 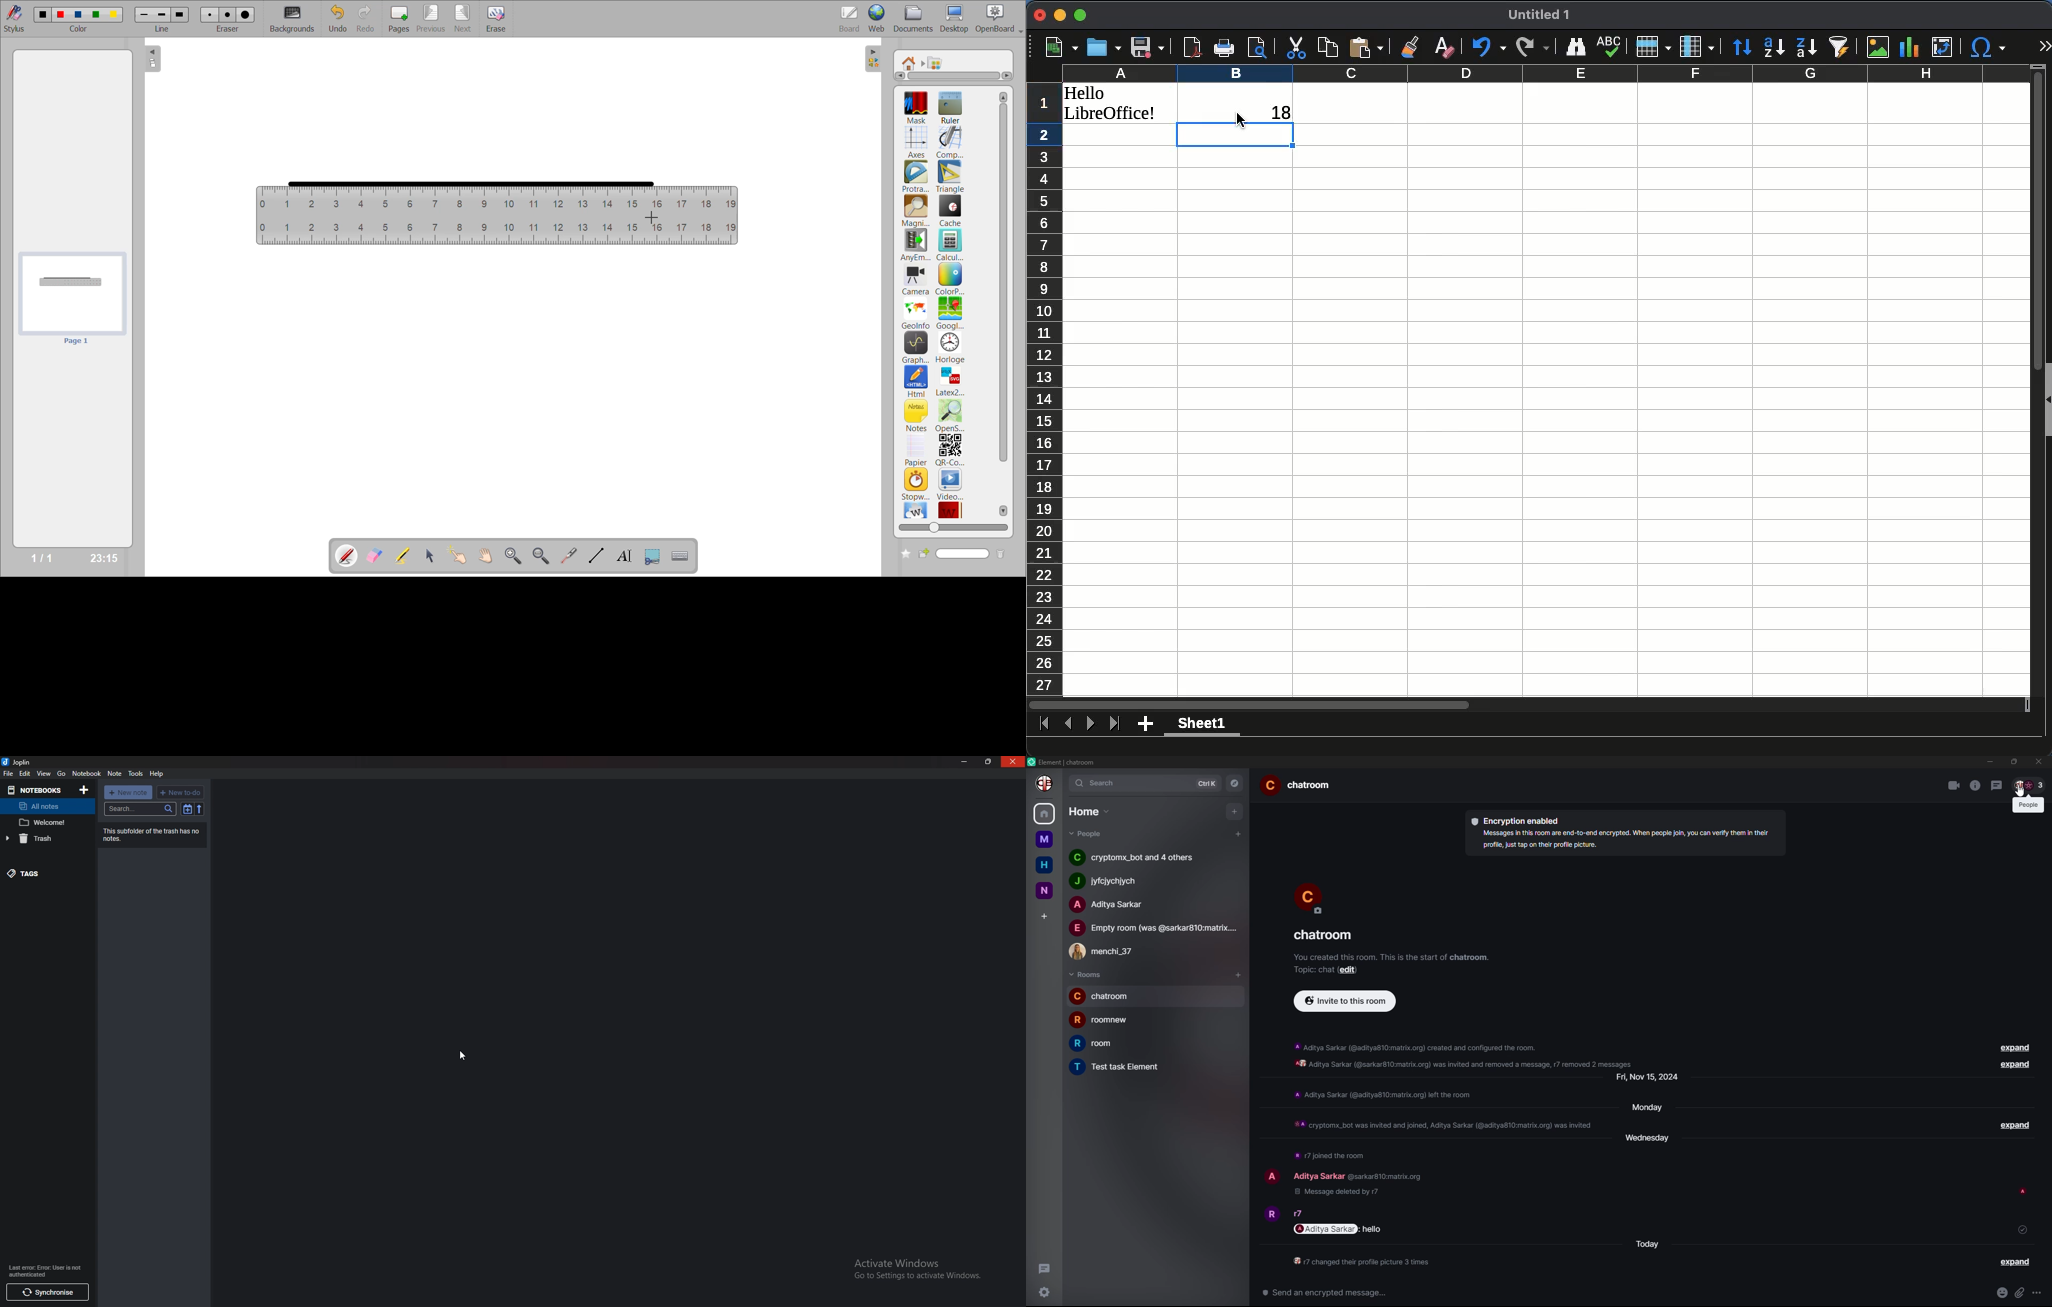 I want to click on settings, so click(x=1044, y=1293).